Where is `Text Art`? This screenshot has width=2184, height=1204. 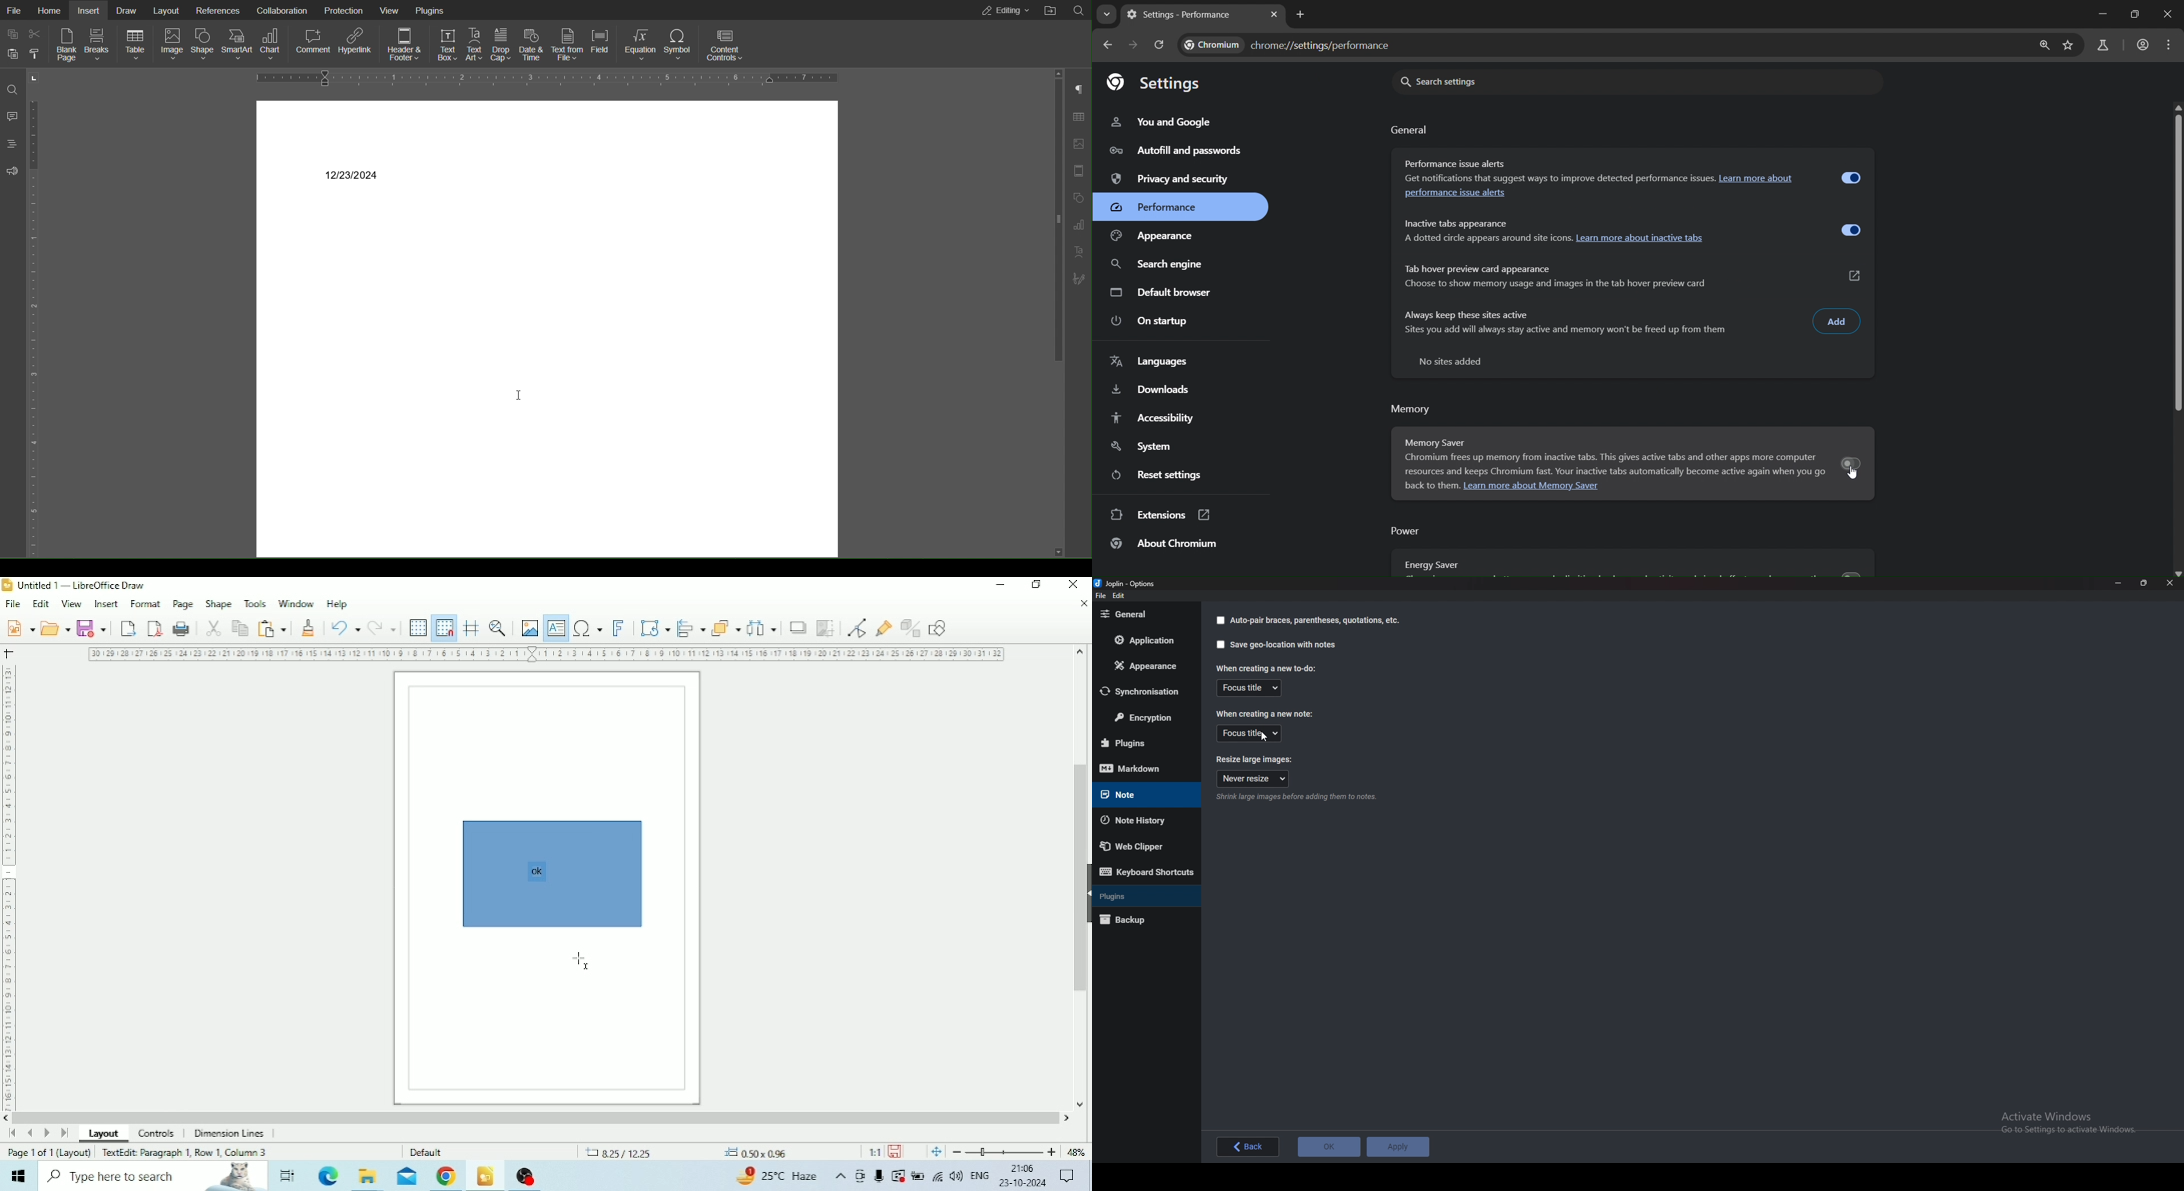 Text Art is located at coordinates (1079, 252).